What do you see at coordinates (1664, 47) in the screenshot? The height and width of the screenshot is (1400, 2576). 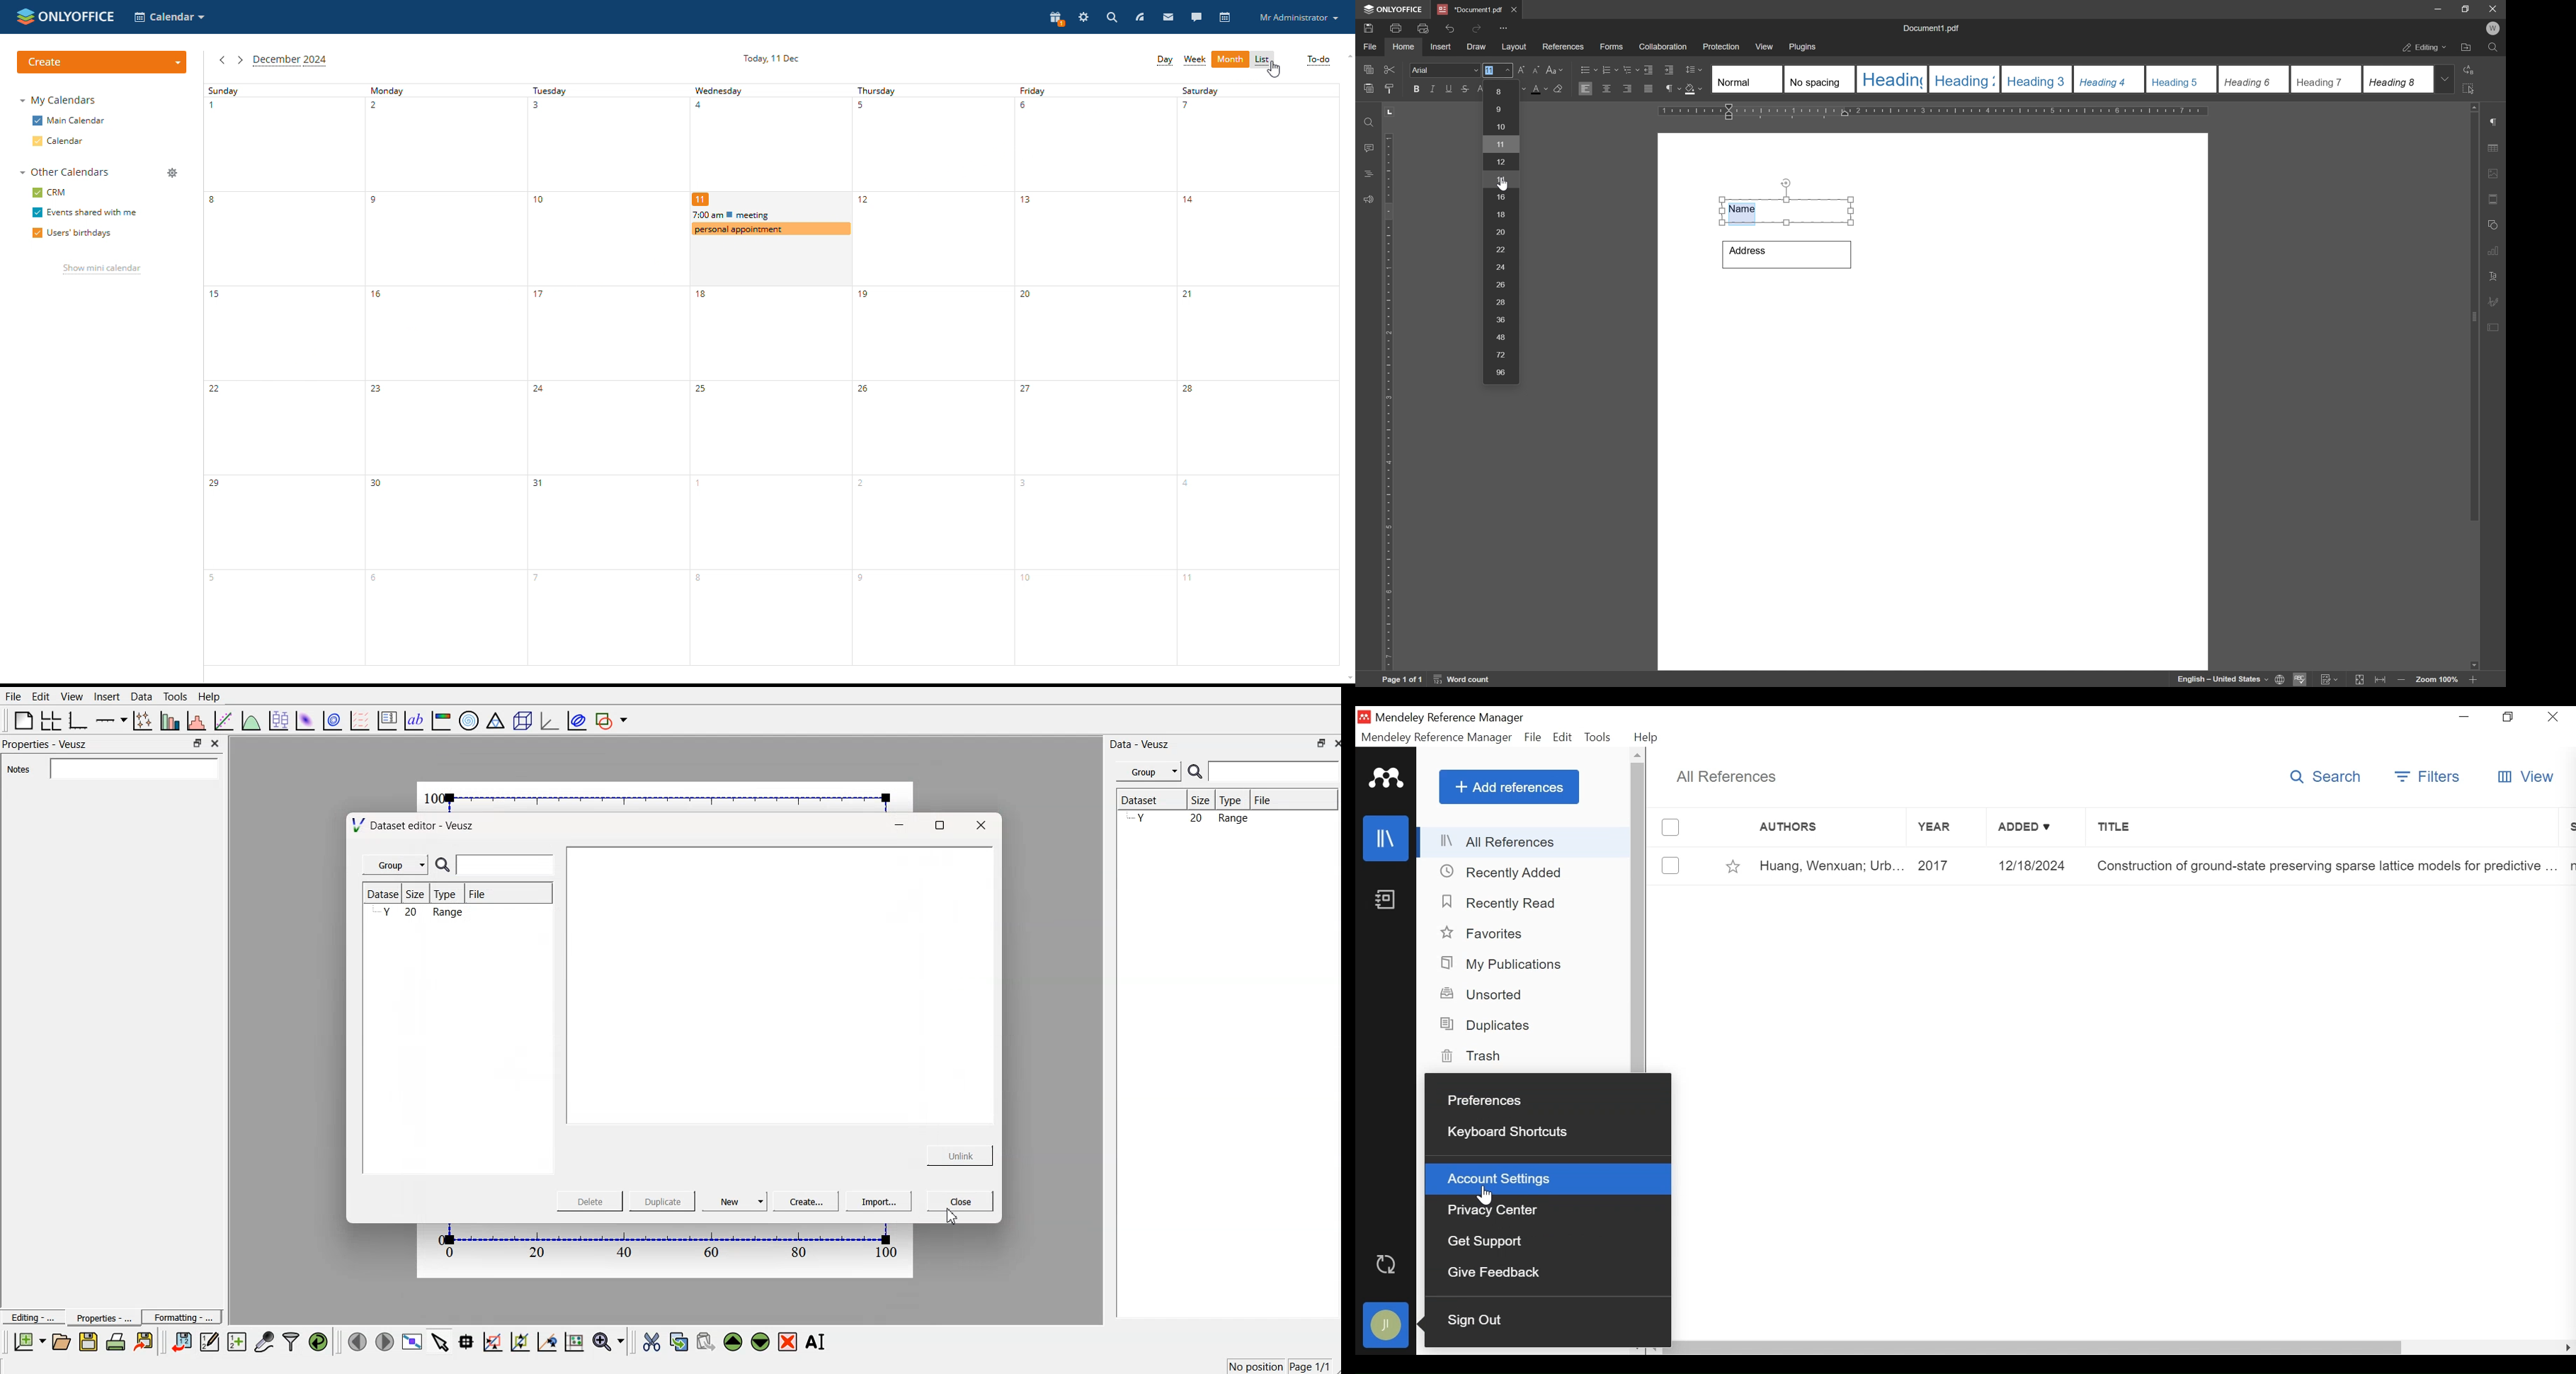 I see `collaboration` at bounding box center [1664, 47].